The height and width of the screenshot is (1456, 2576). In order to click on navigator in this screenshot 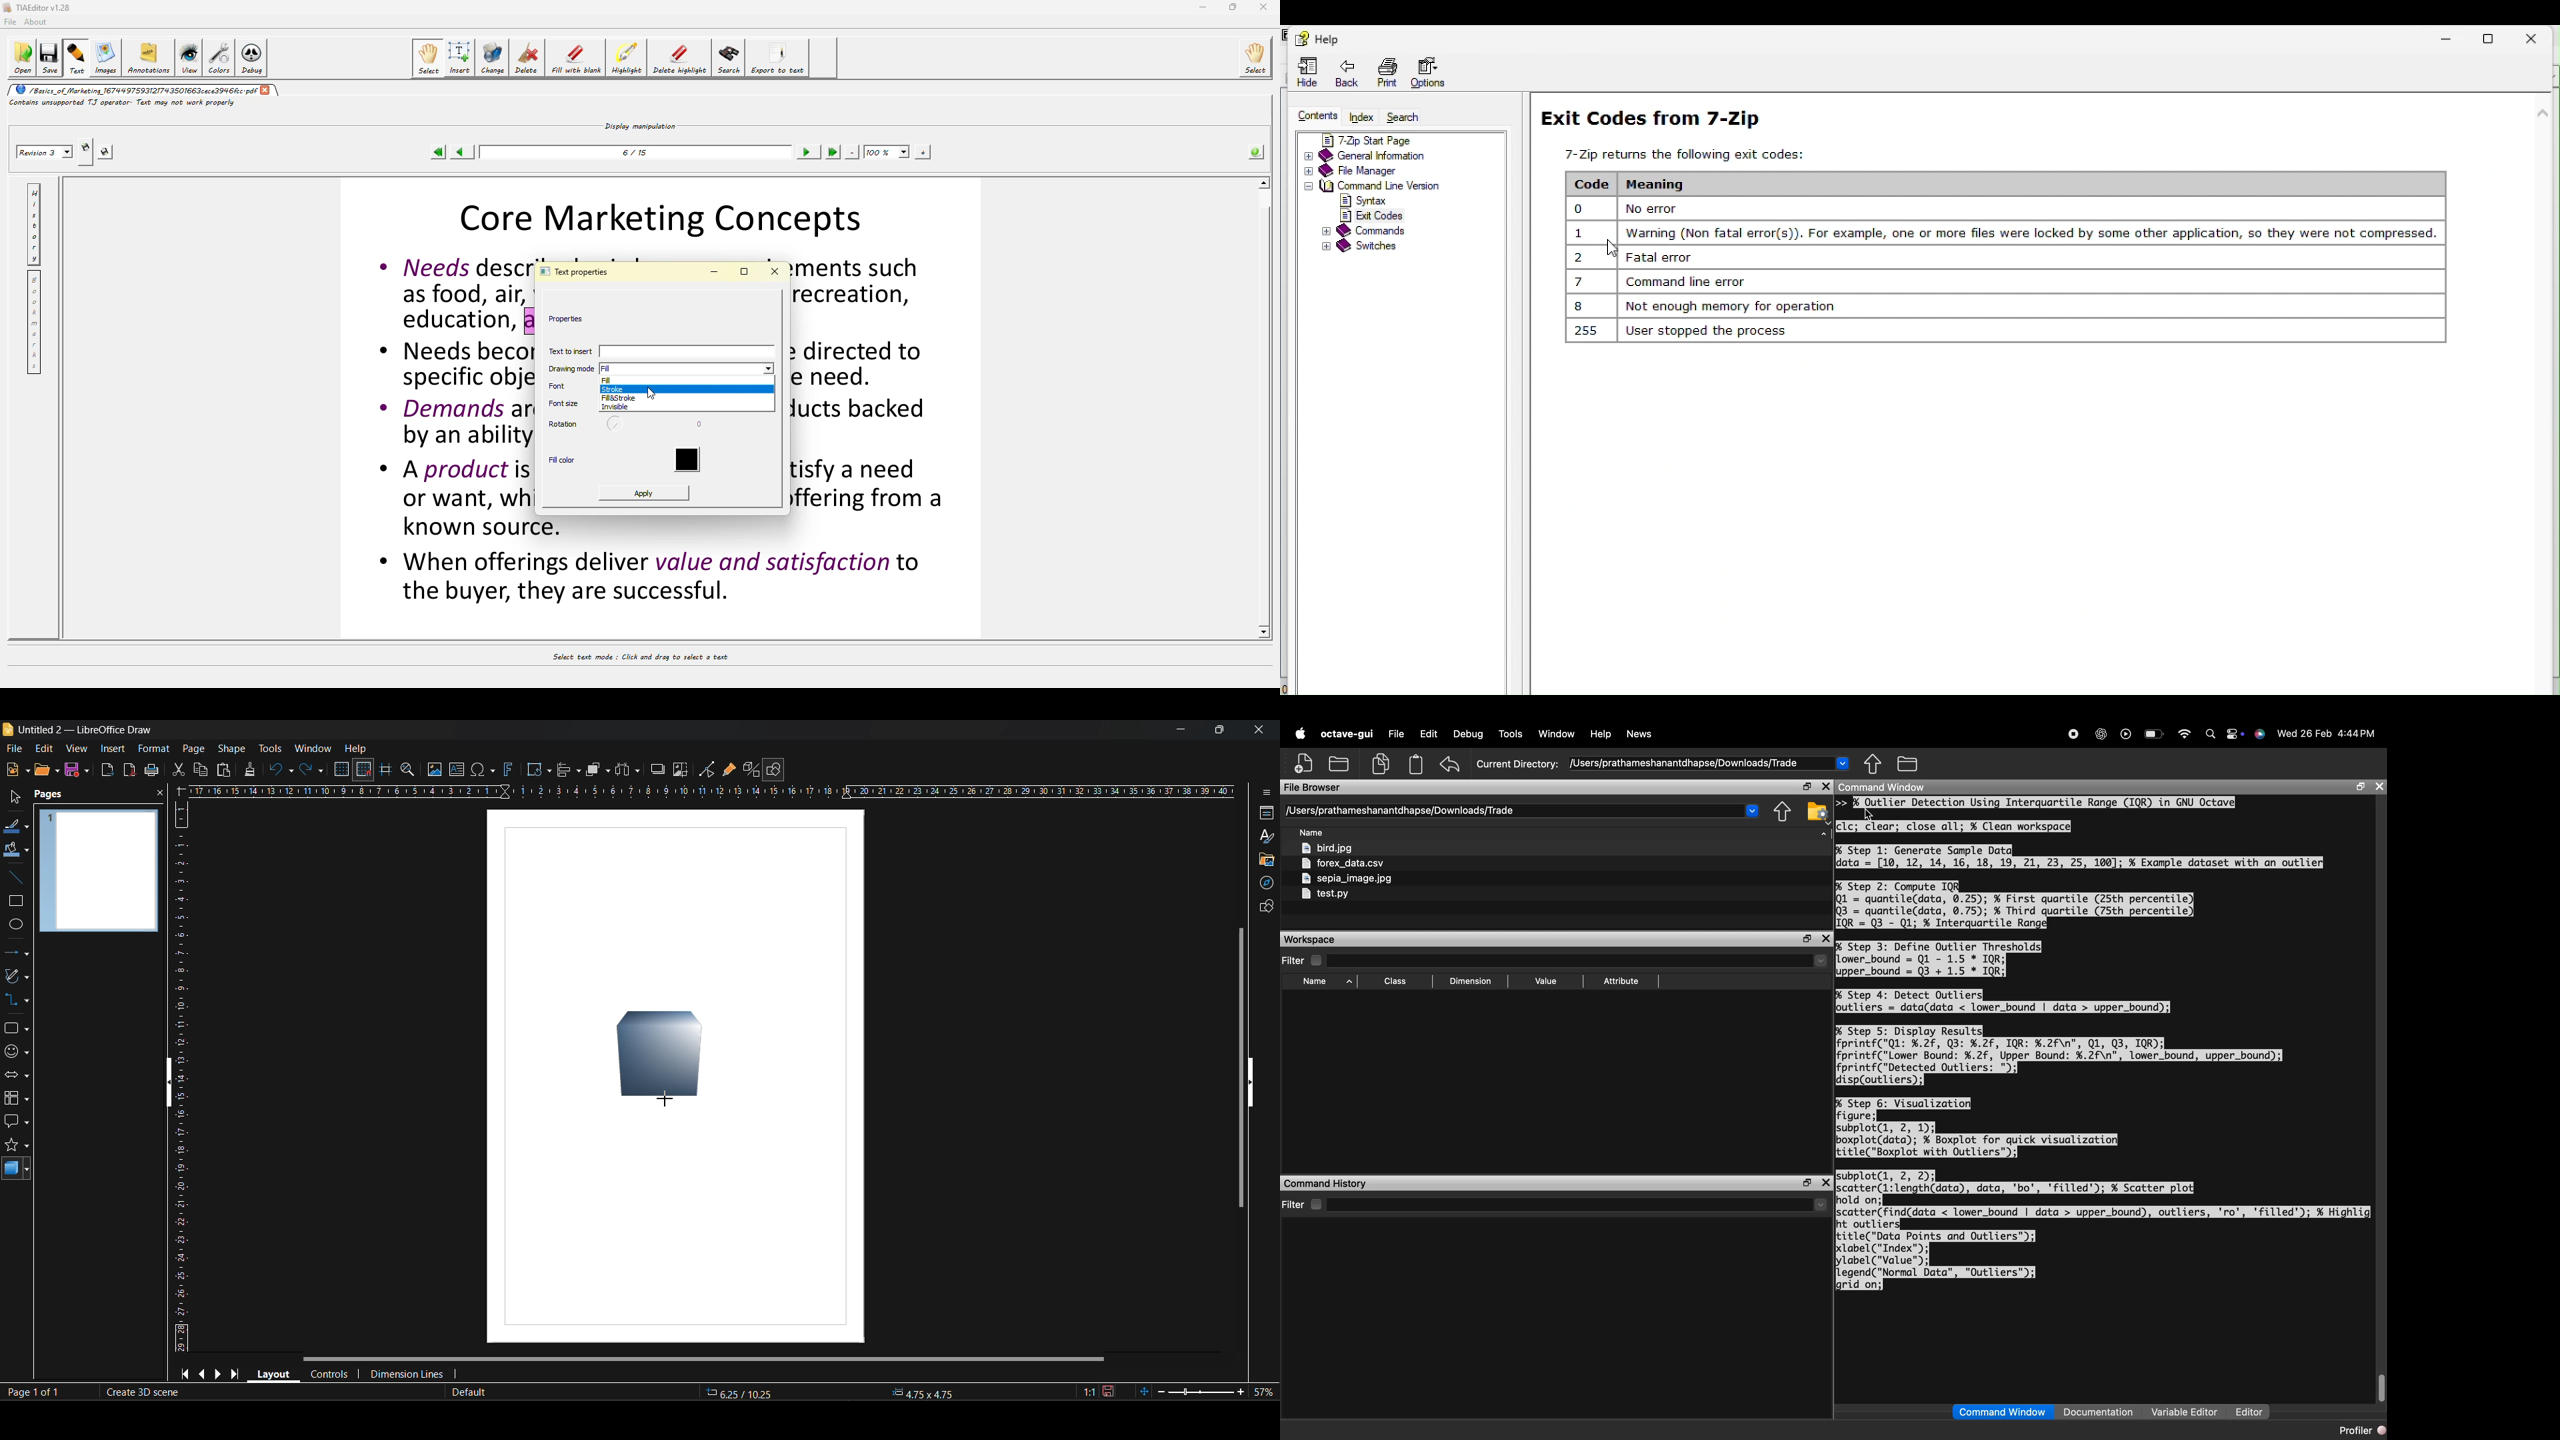, I will do `click(1268, 885)`.